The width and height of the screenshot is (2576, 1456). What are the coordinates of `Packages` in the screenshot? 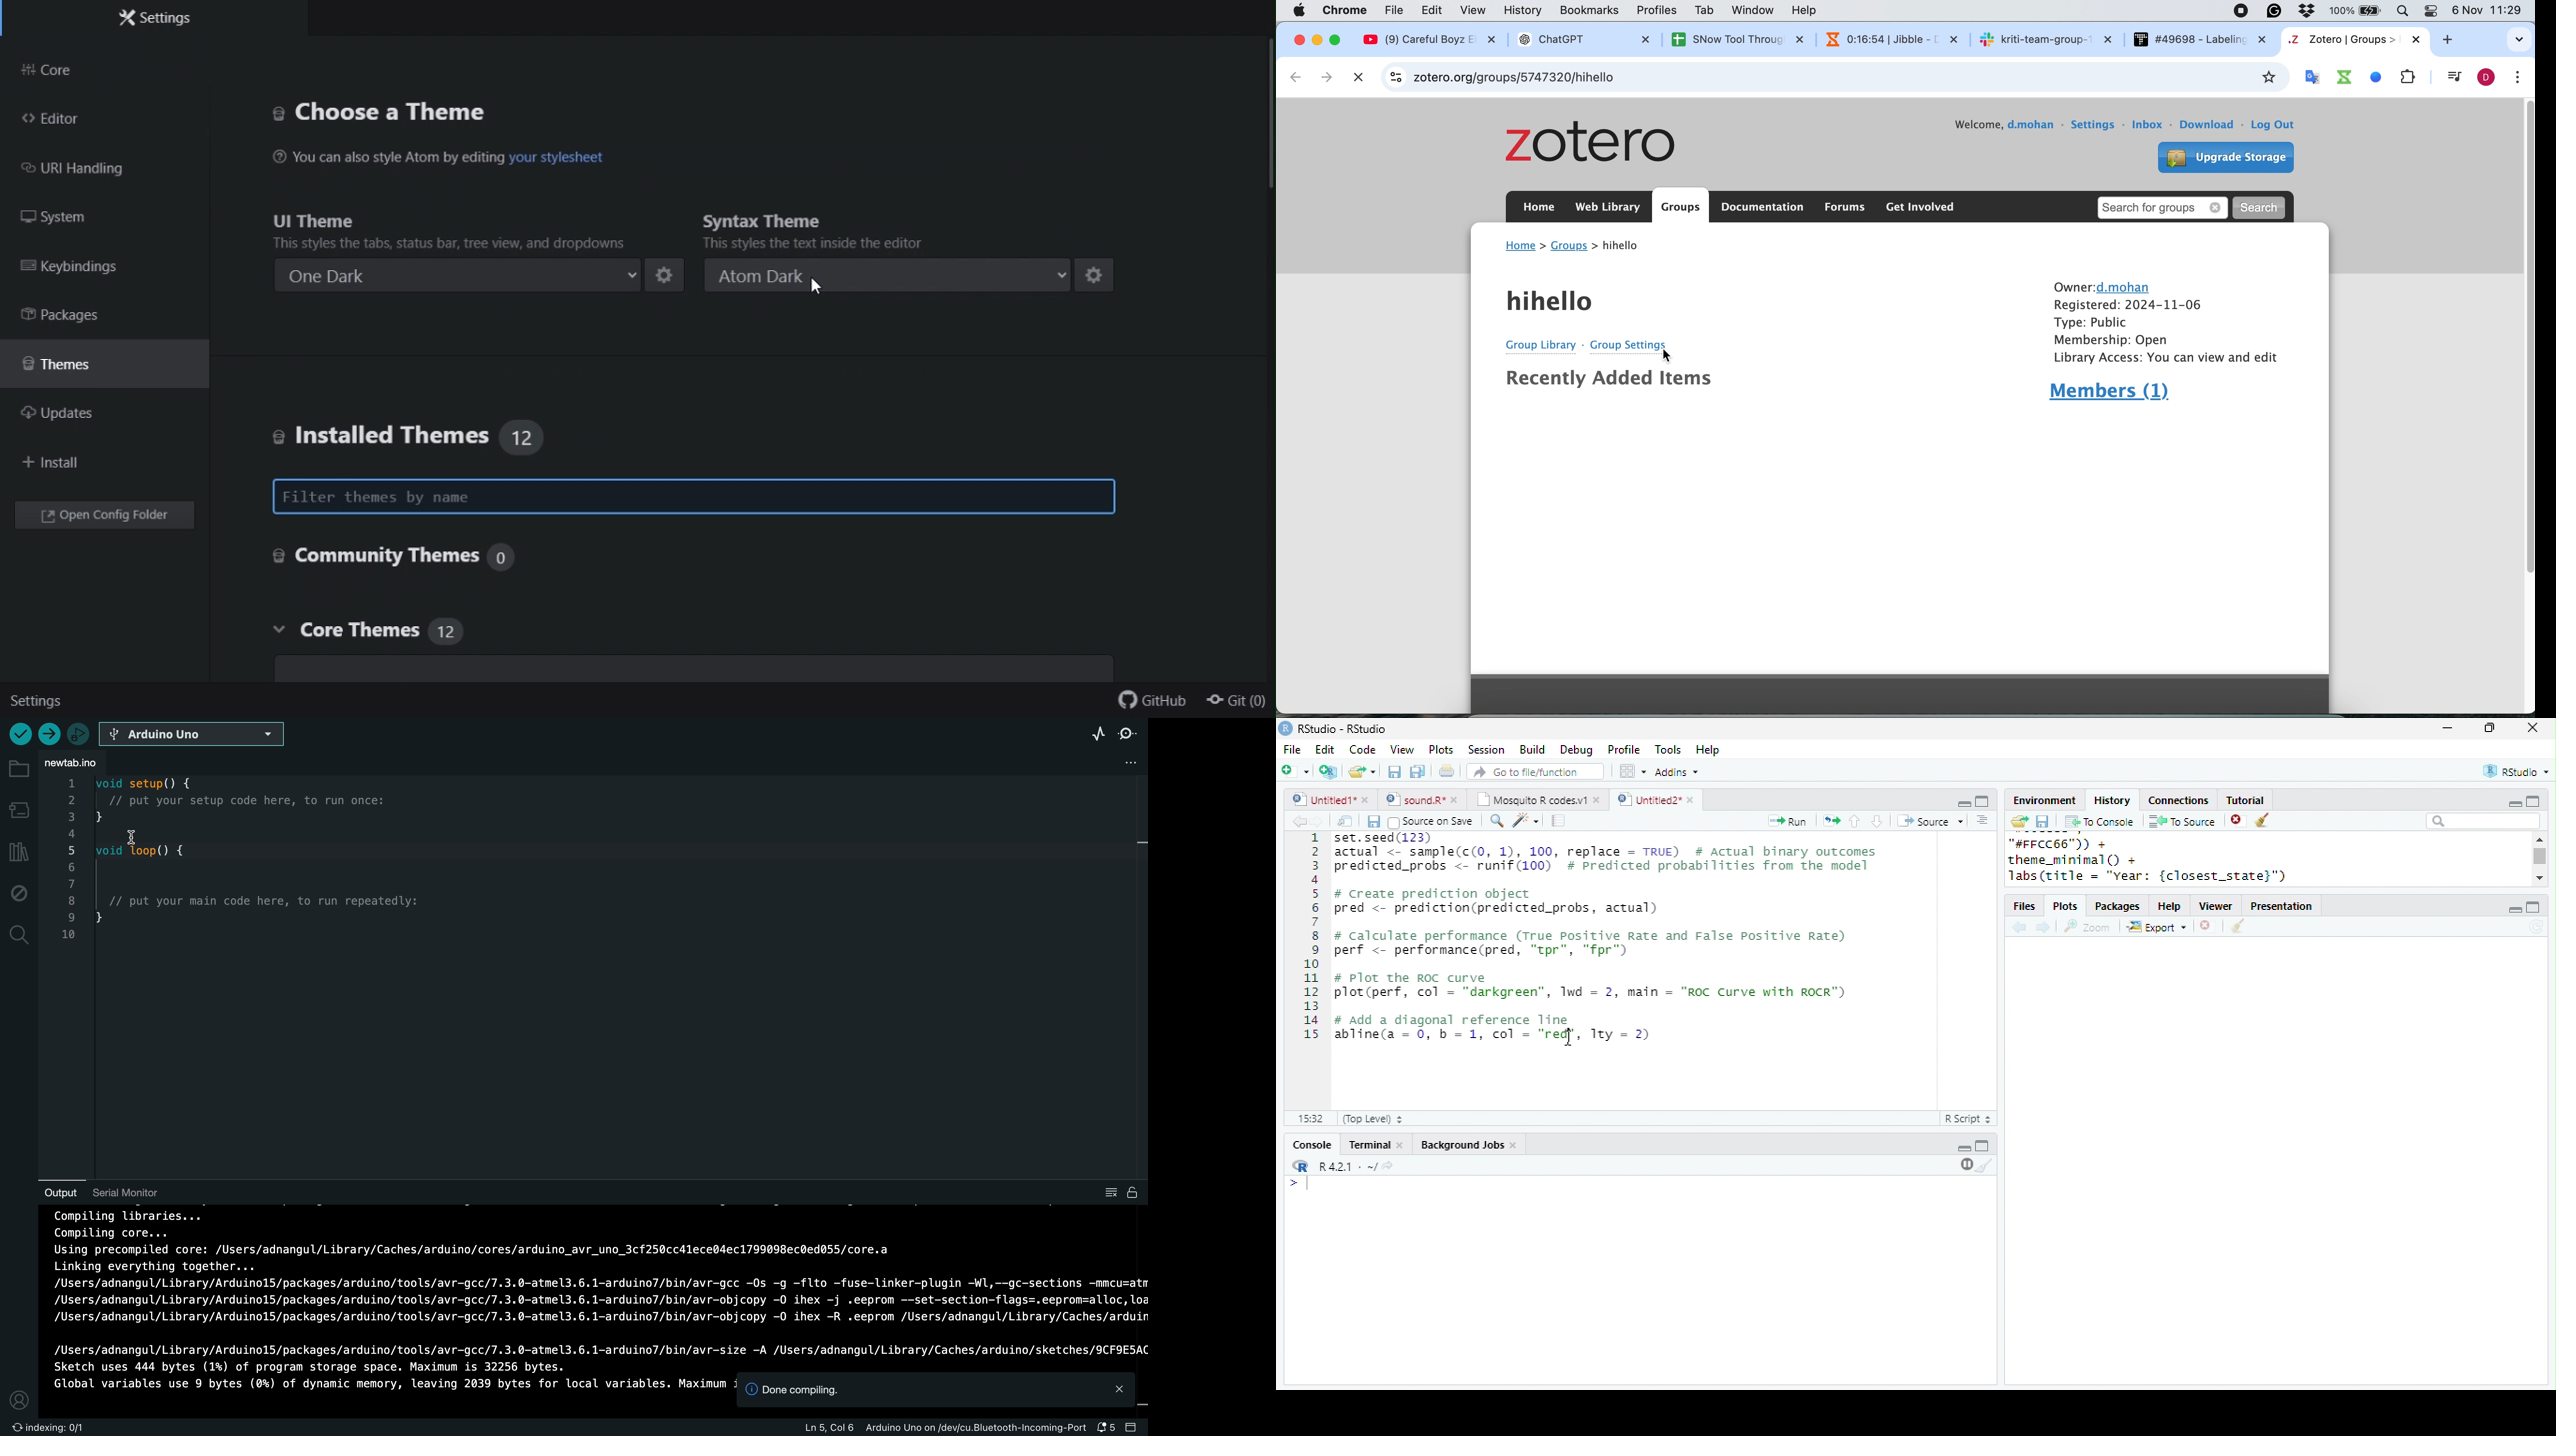 It's located at (76, 317).